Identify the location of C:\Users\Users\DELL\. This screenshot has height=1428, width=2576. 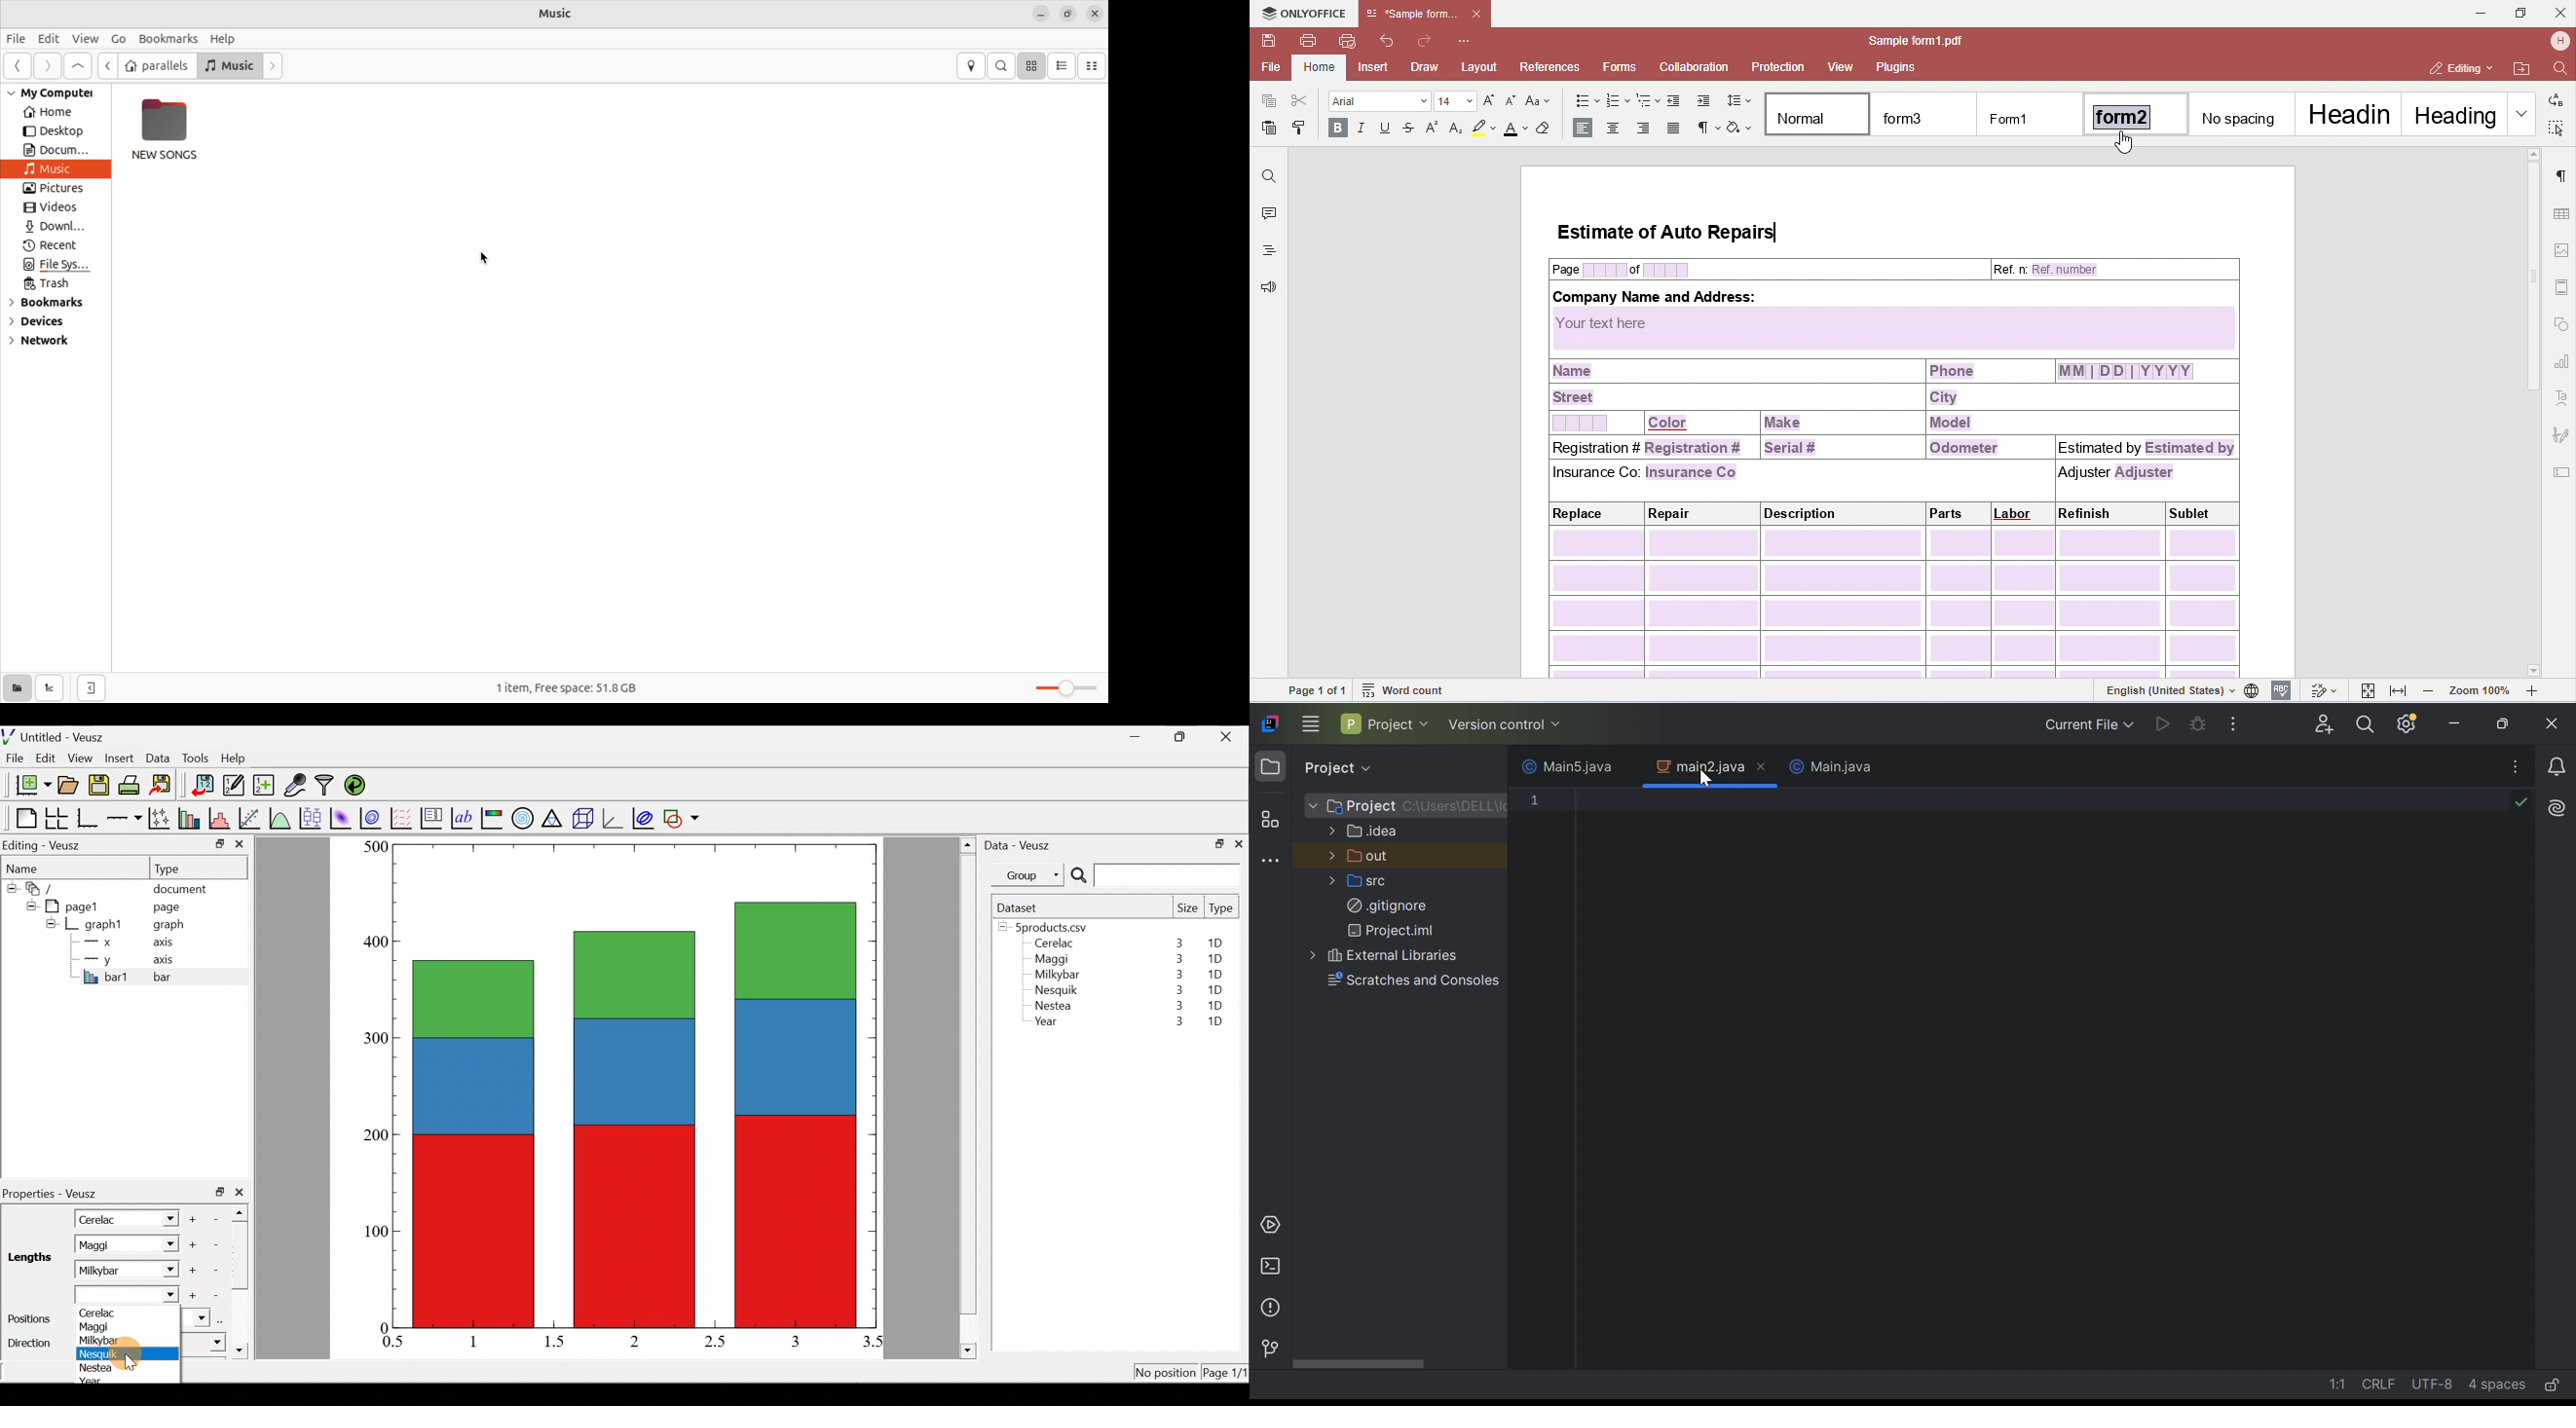
(1453, 807).